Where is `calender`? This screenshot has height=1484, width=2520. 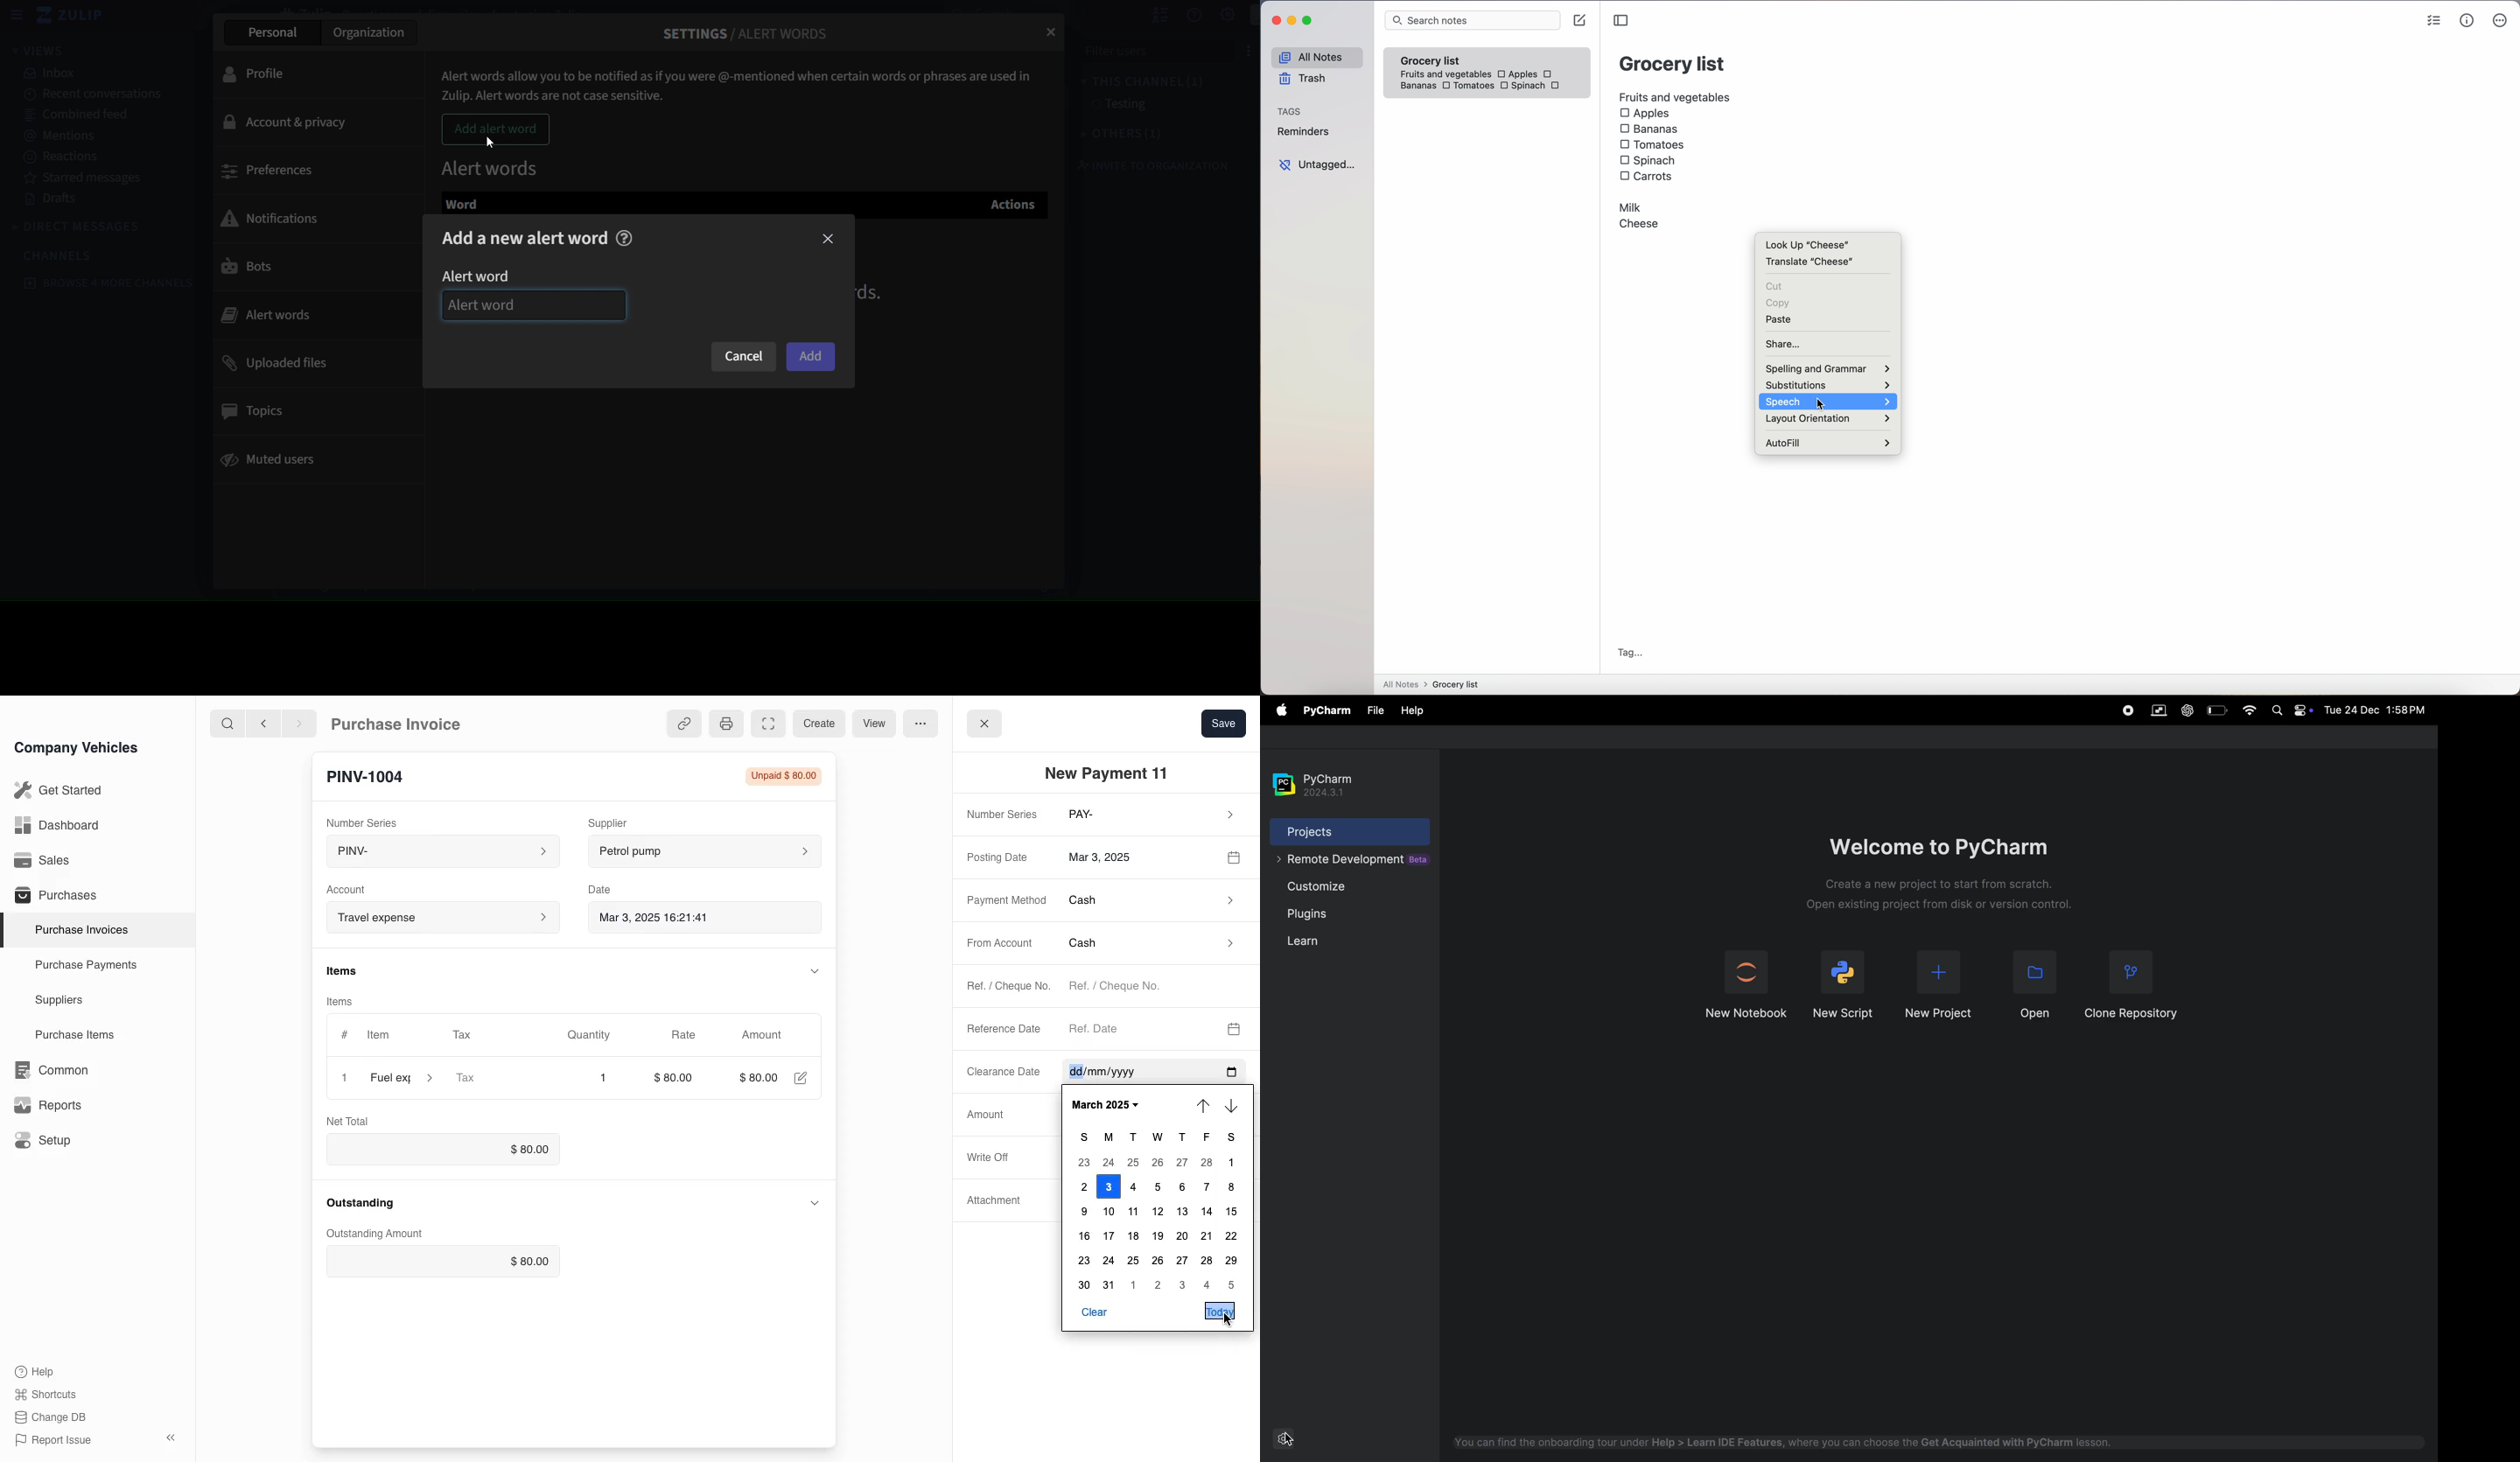
calender is located at coordinates (1235, 1026).